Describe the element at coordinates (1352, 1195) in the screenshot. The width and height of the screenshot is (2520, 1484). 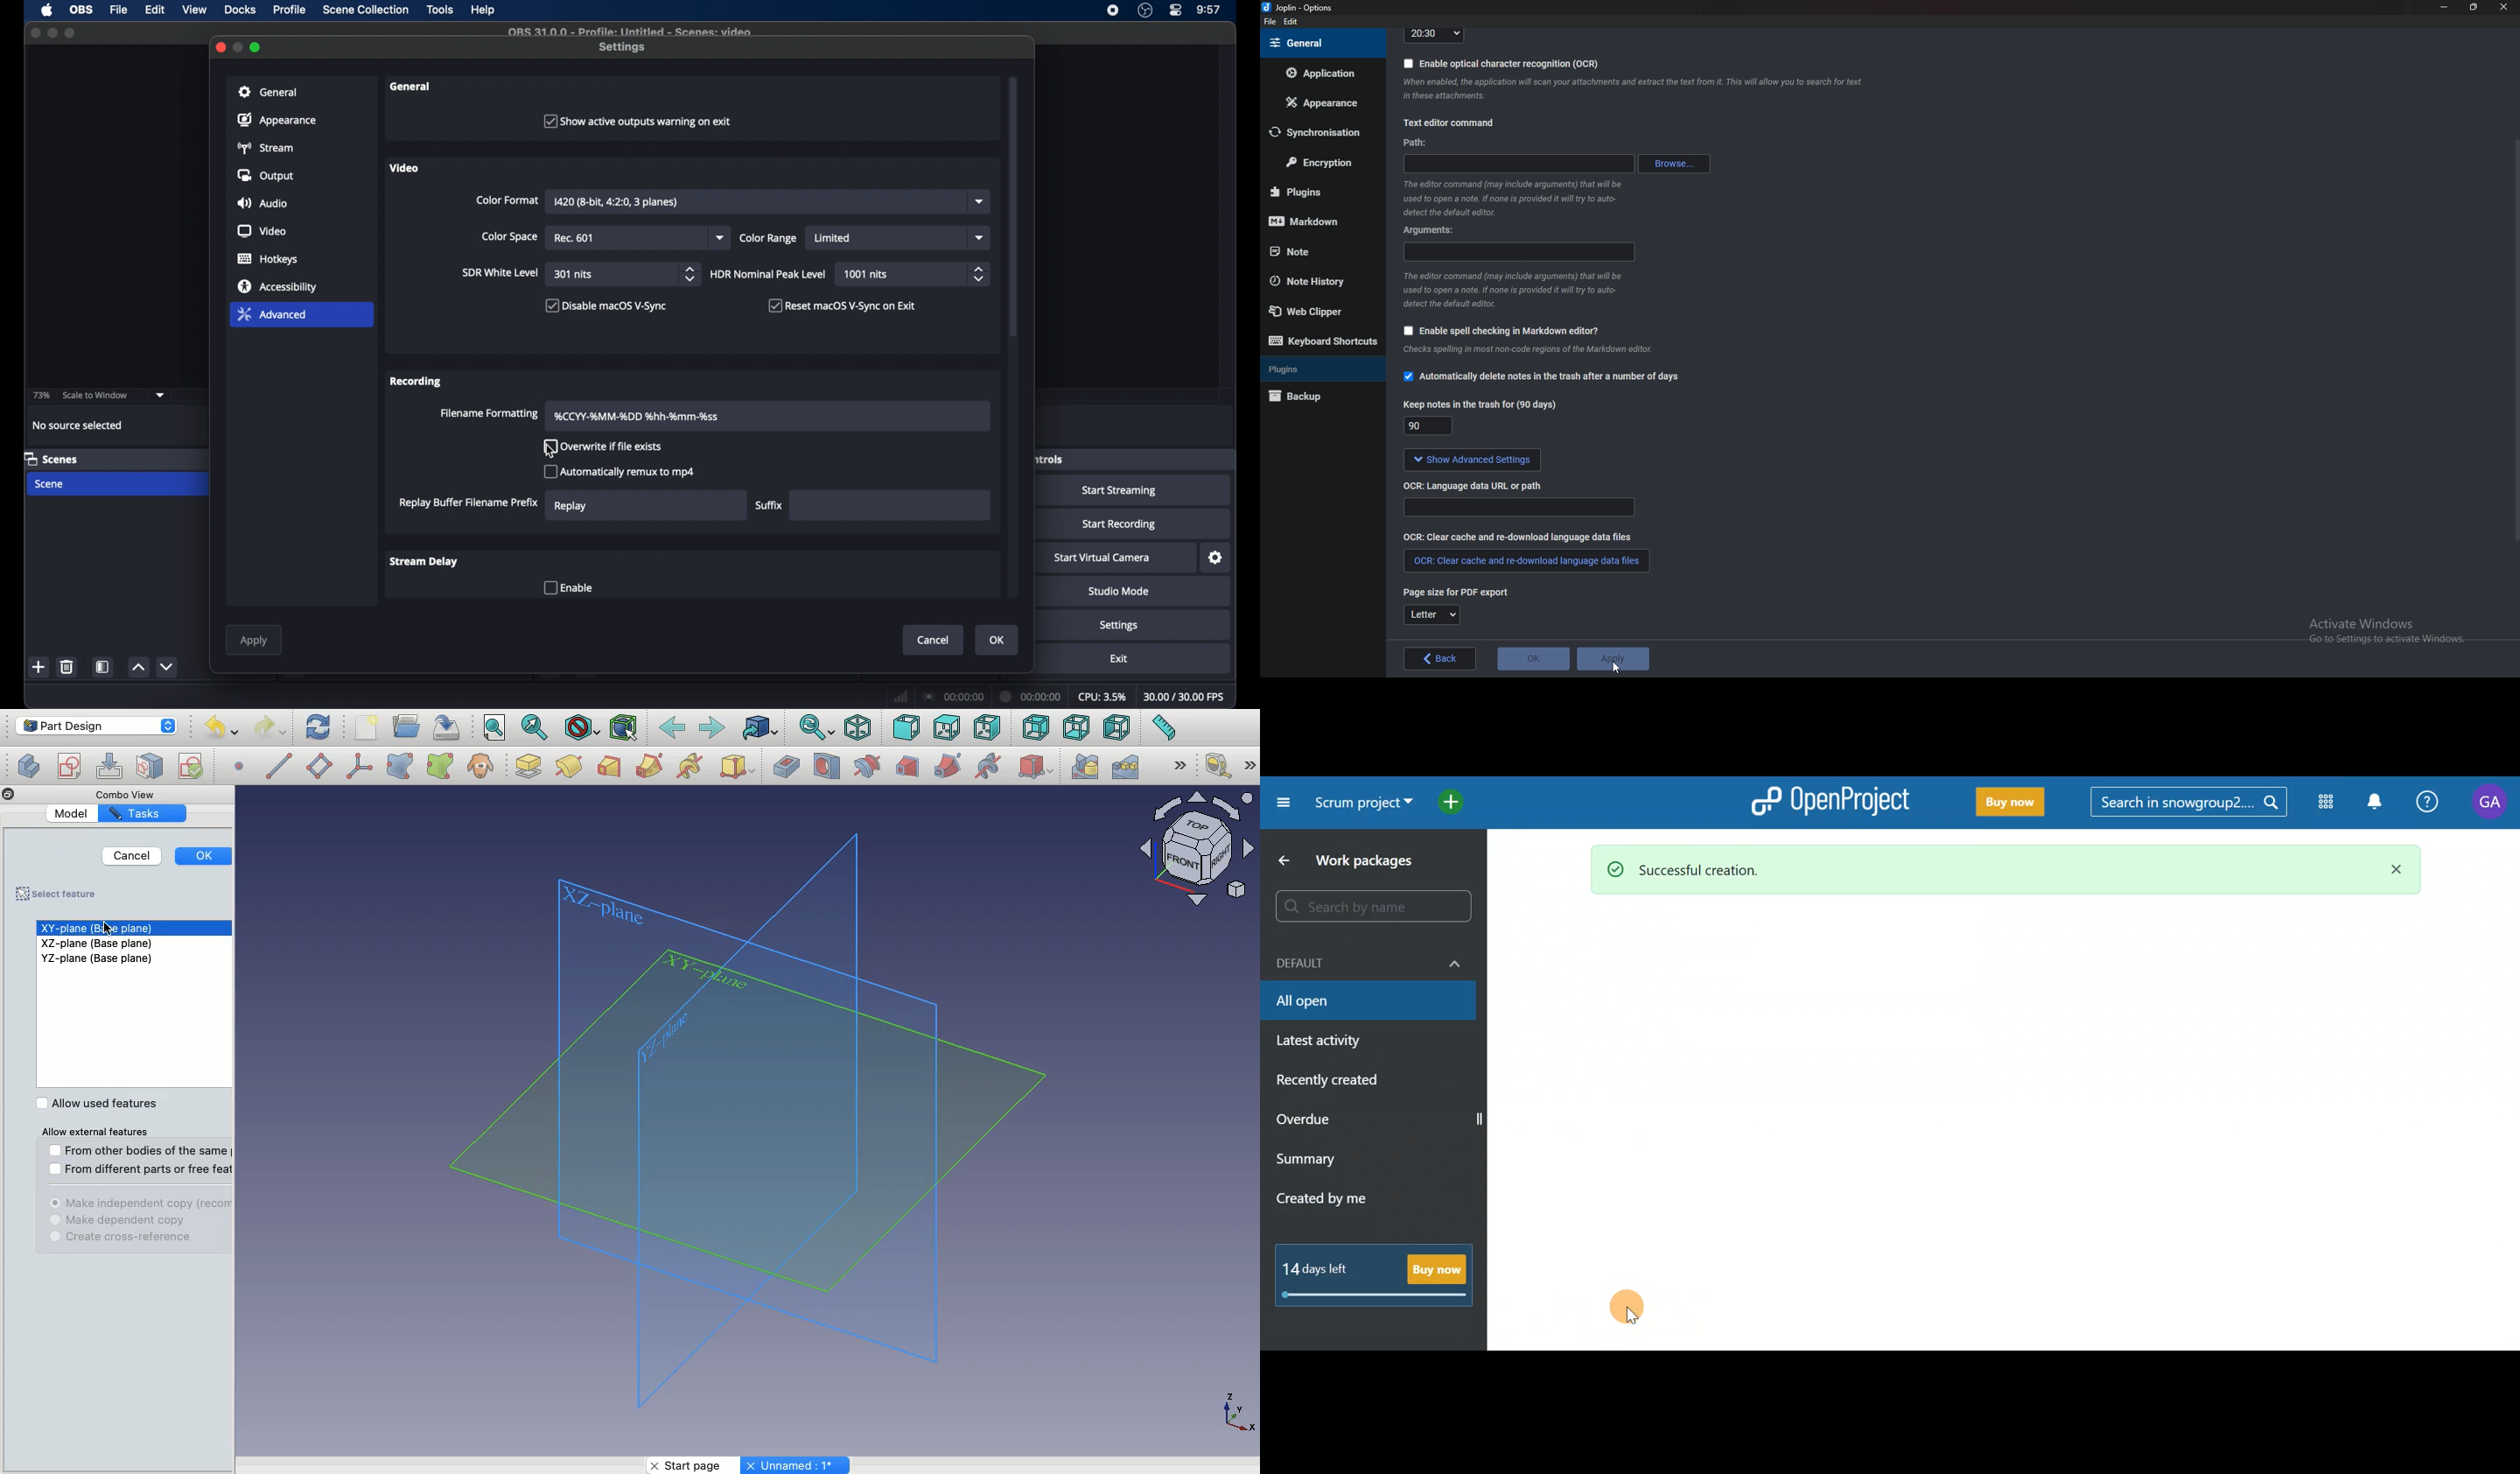
I see `Created by me` at that location.